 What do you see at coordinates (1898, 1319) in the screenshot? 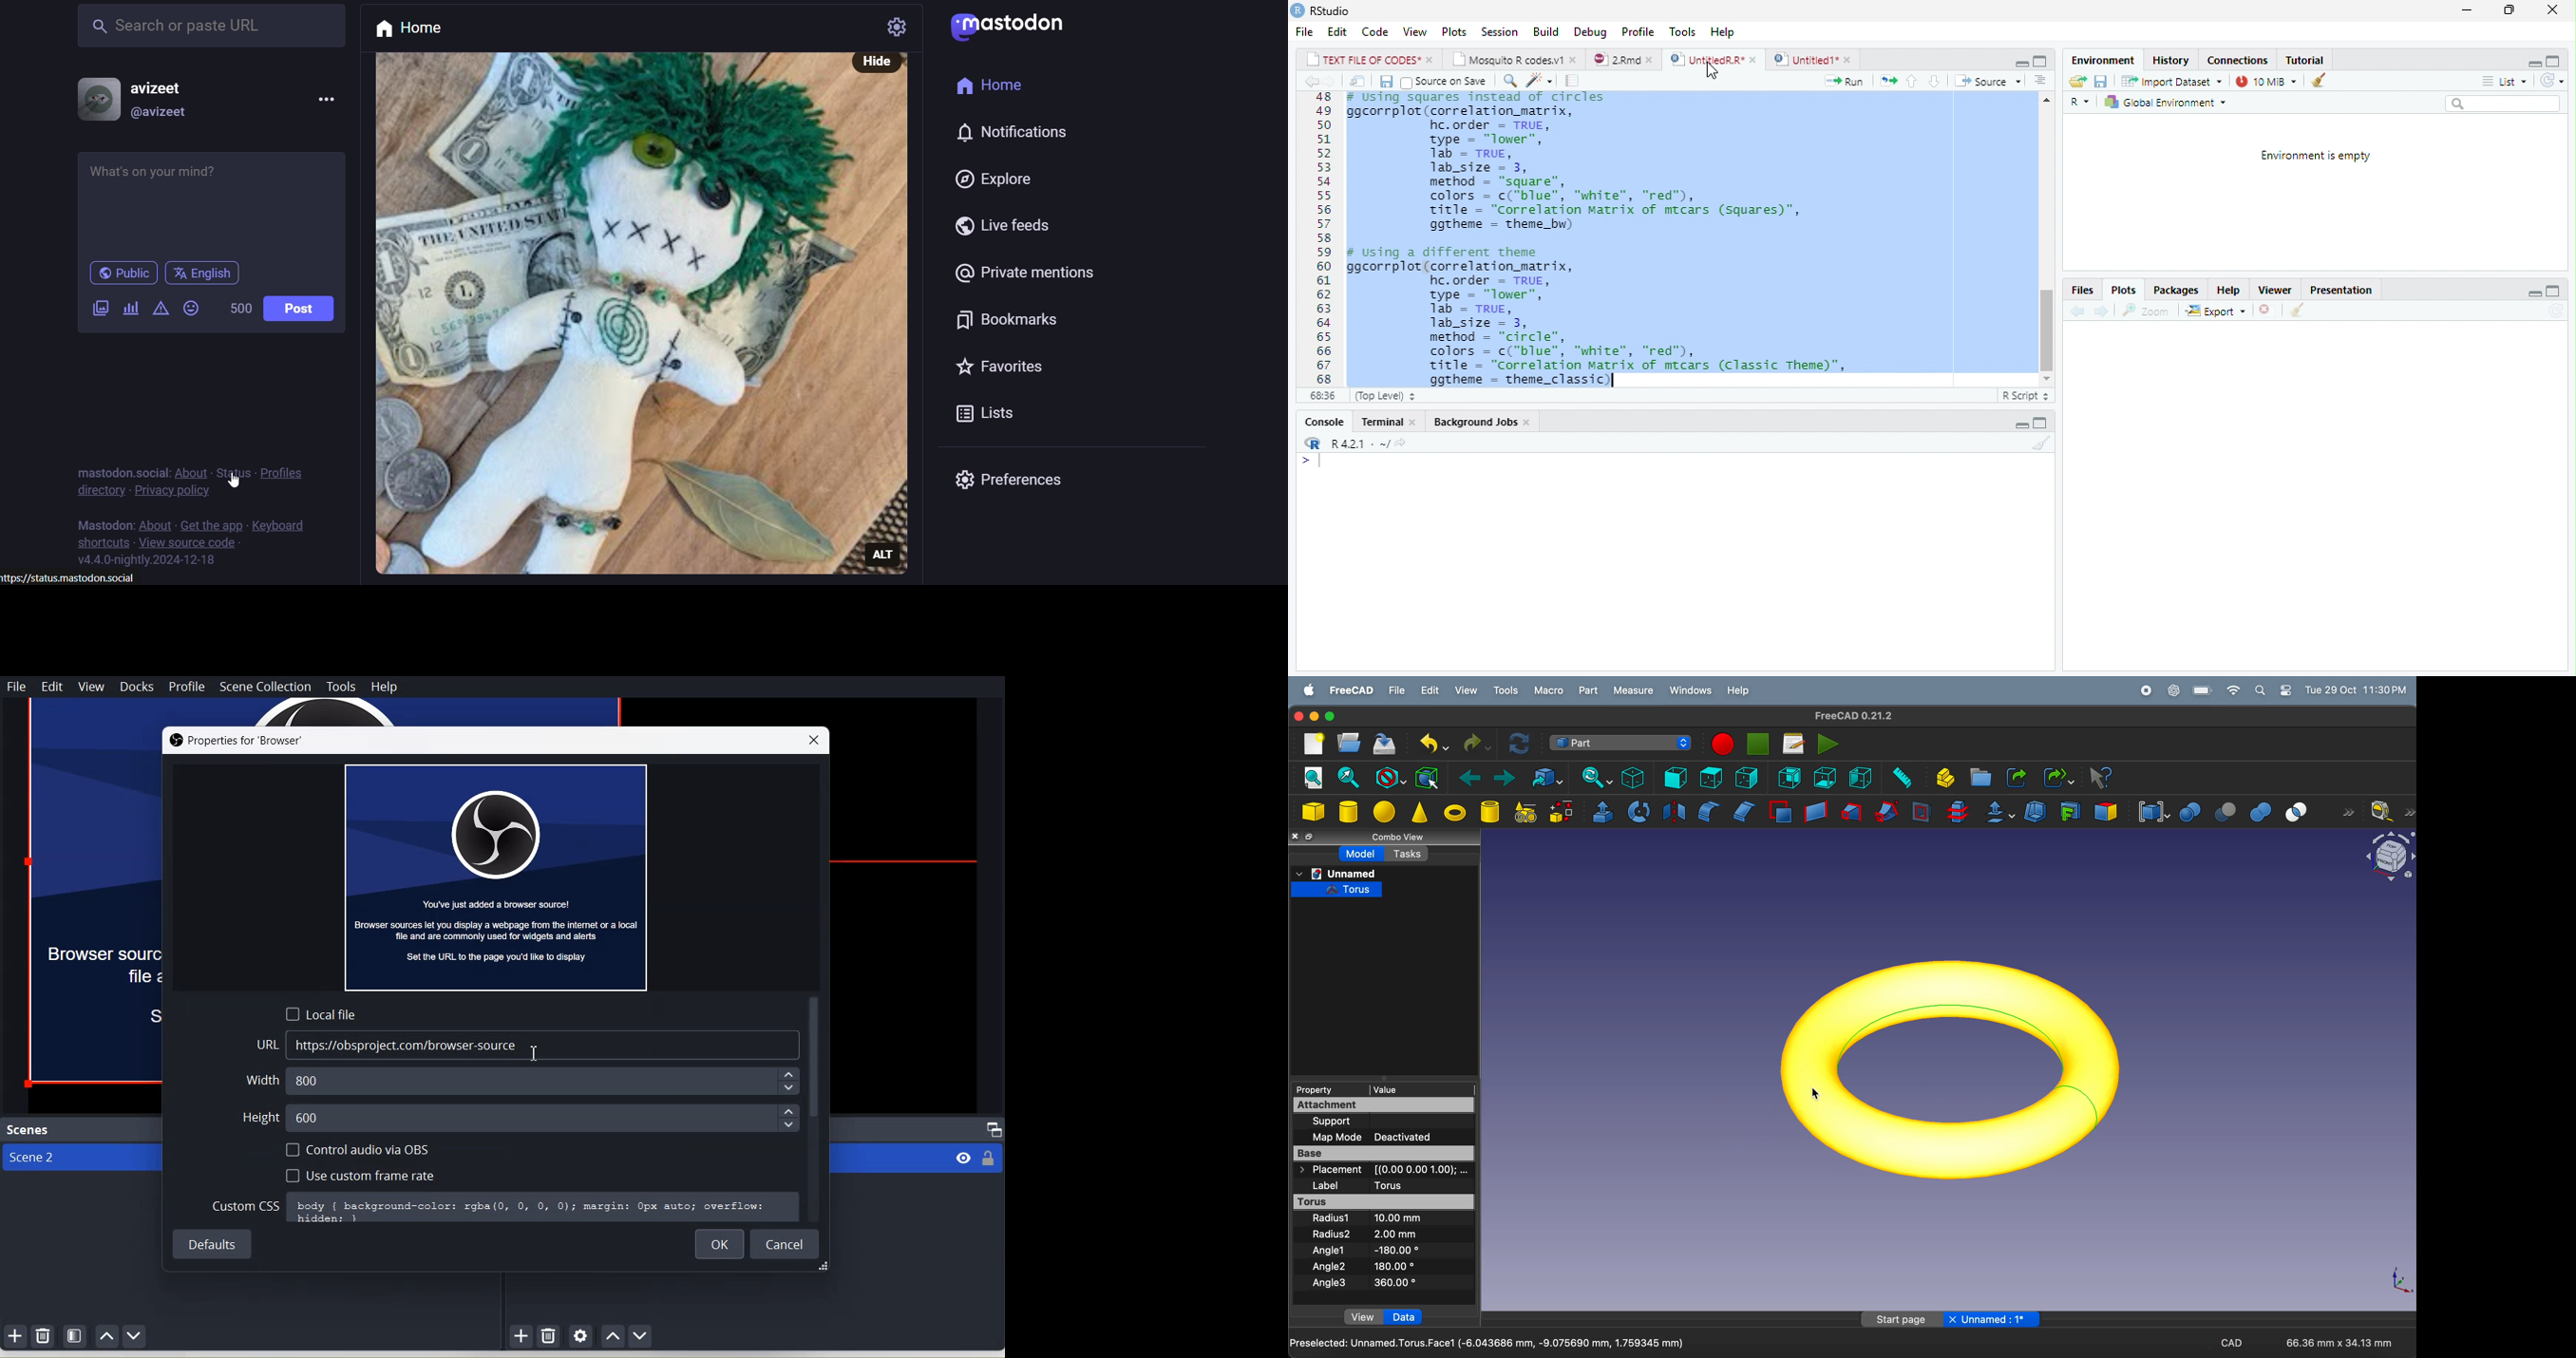
I see `Start page` at bounding box center [1898, 1319].